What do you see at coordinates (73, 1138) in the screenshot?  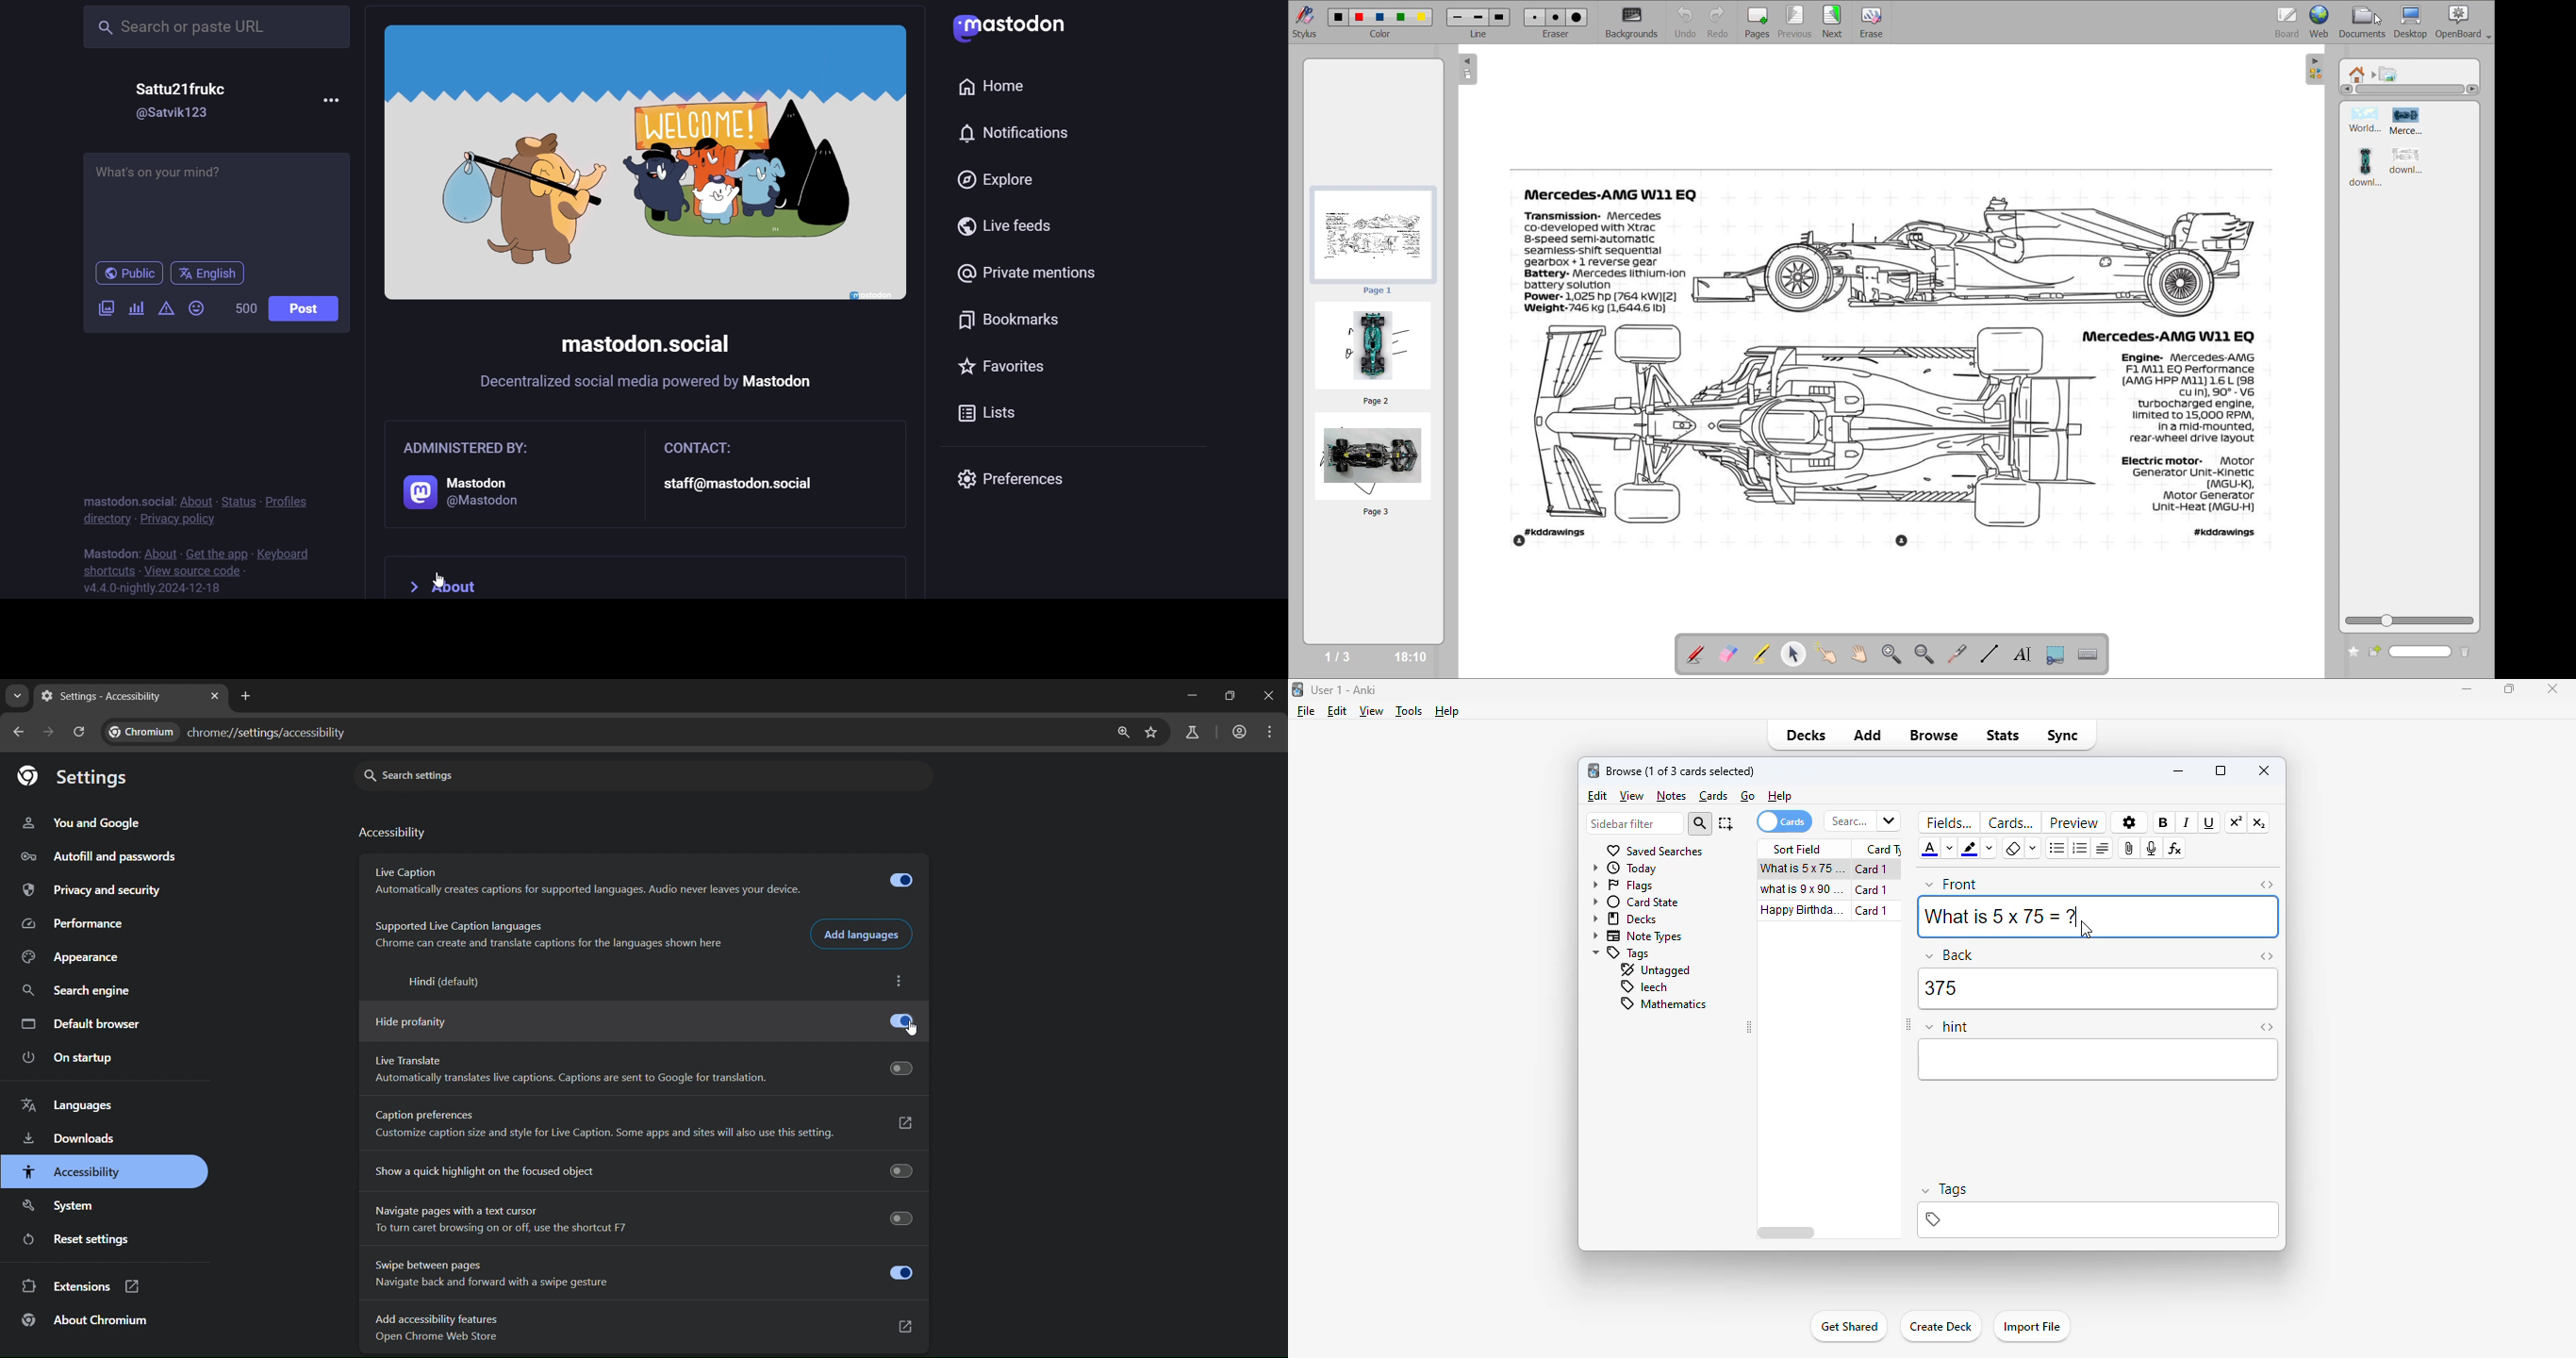 I see `downloads` at bounding box center [73, 1138].